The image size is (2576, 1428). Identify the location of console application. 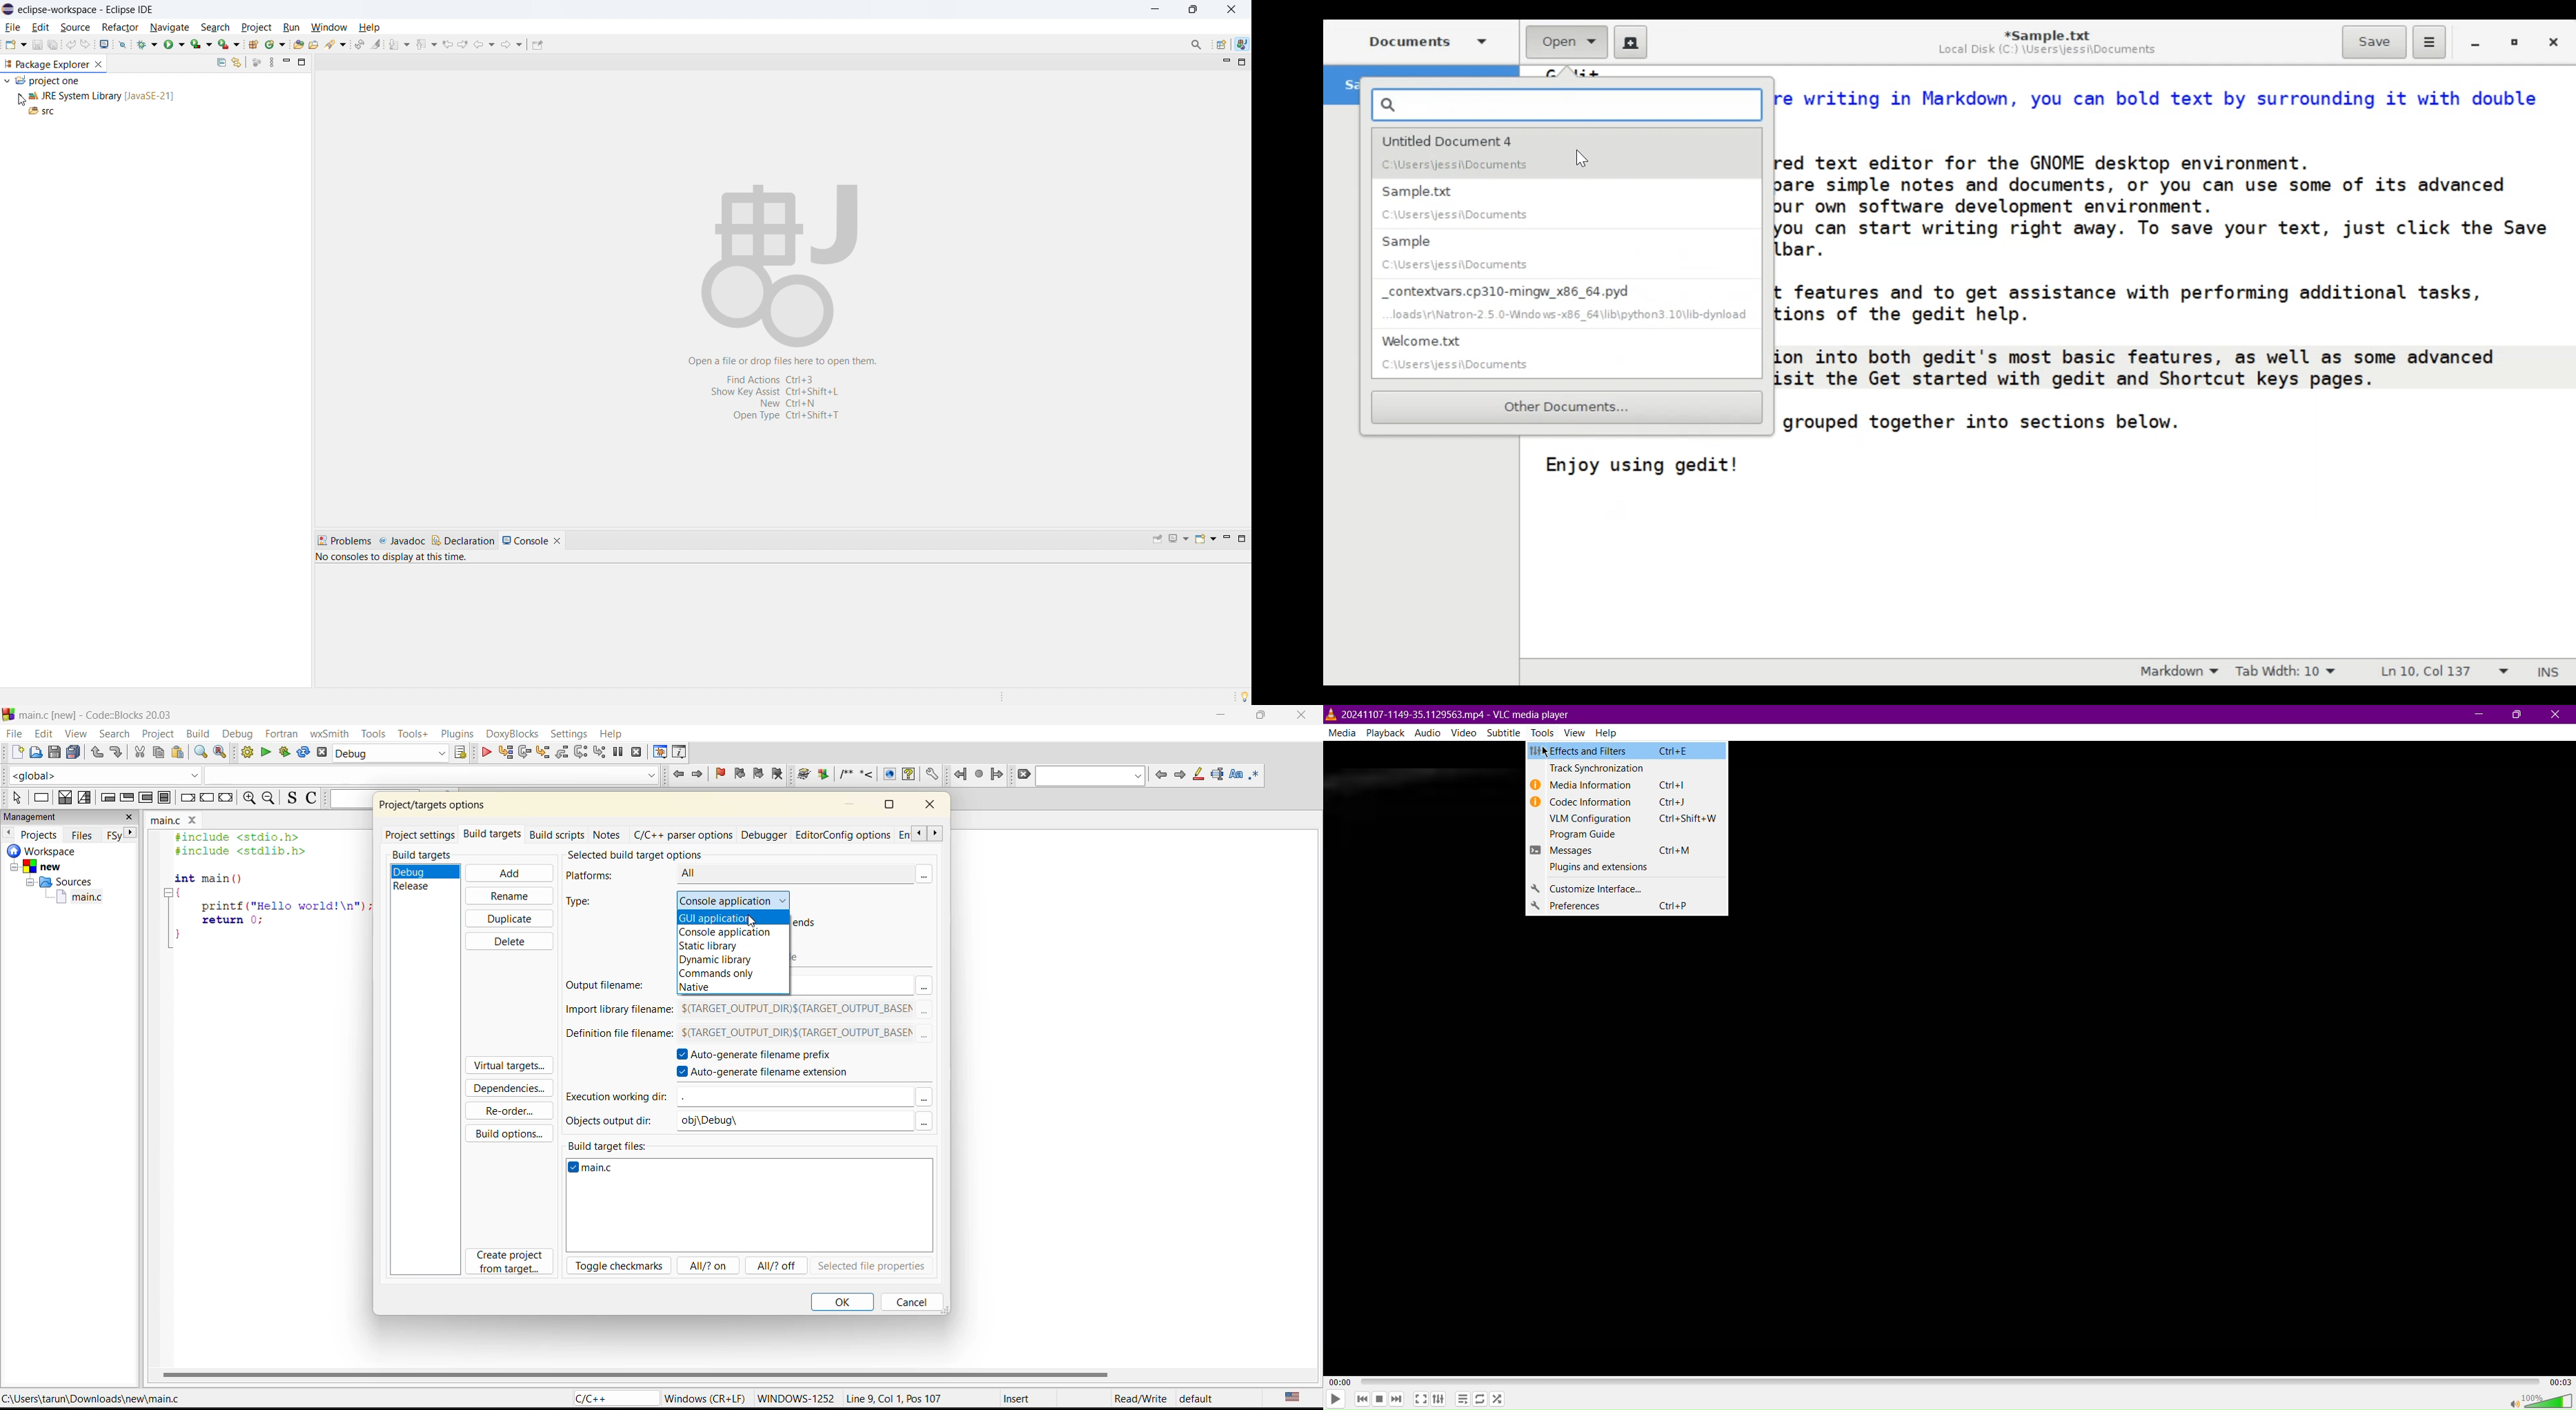
(730, 932).